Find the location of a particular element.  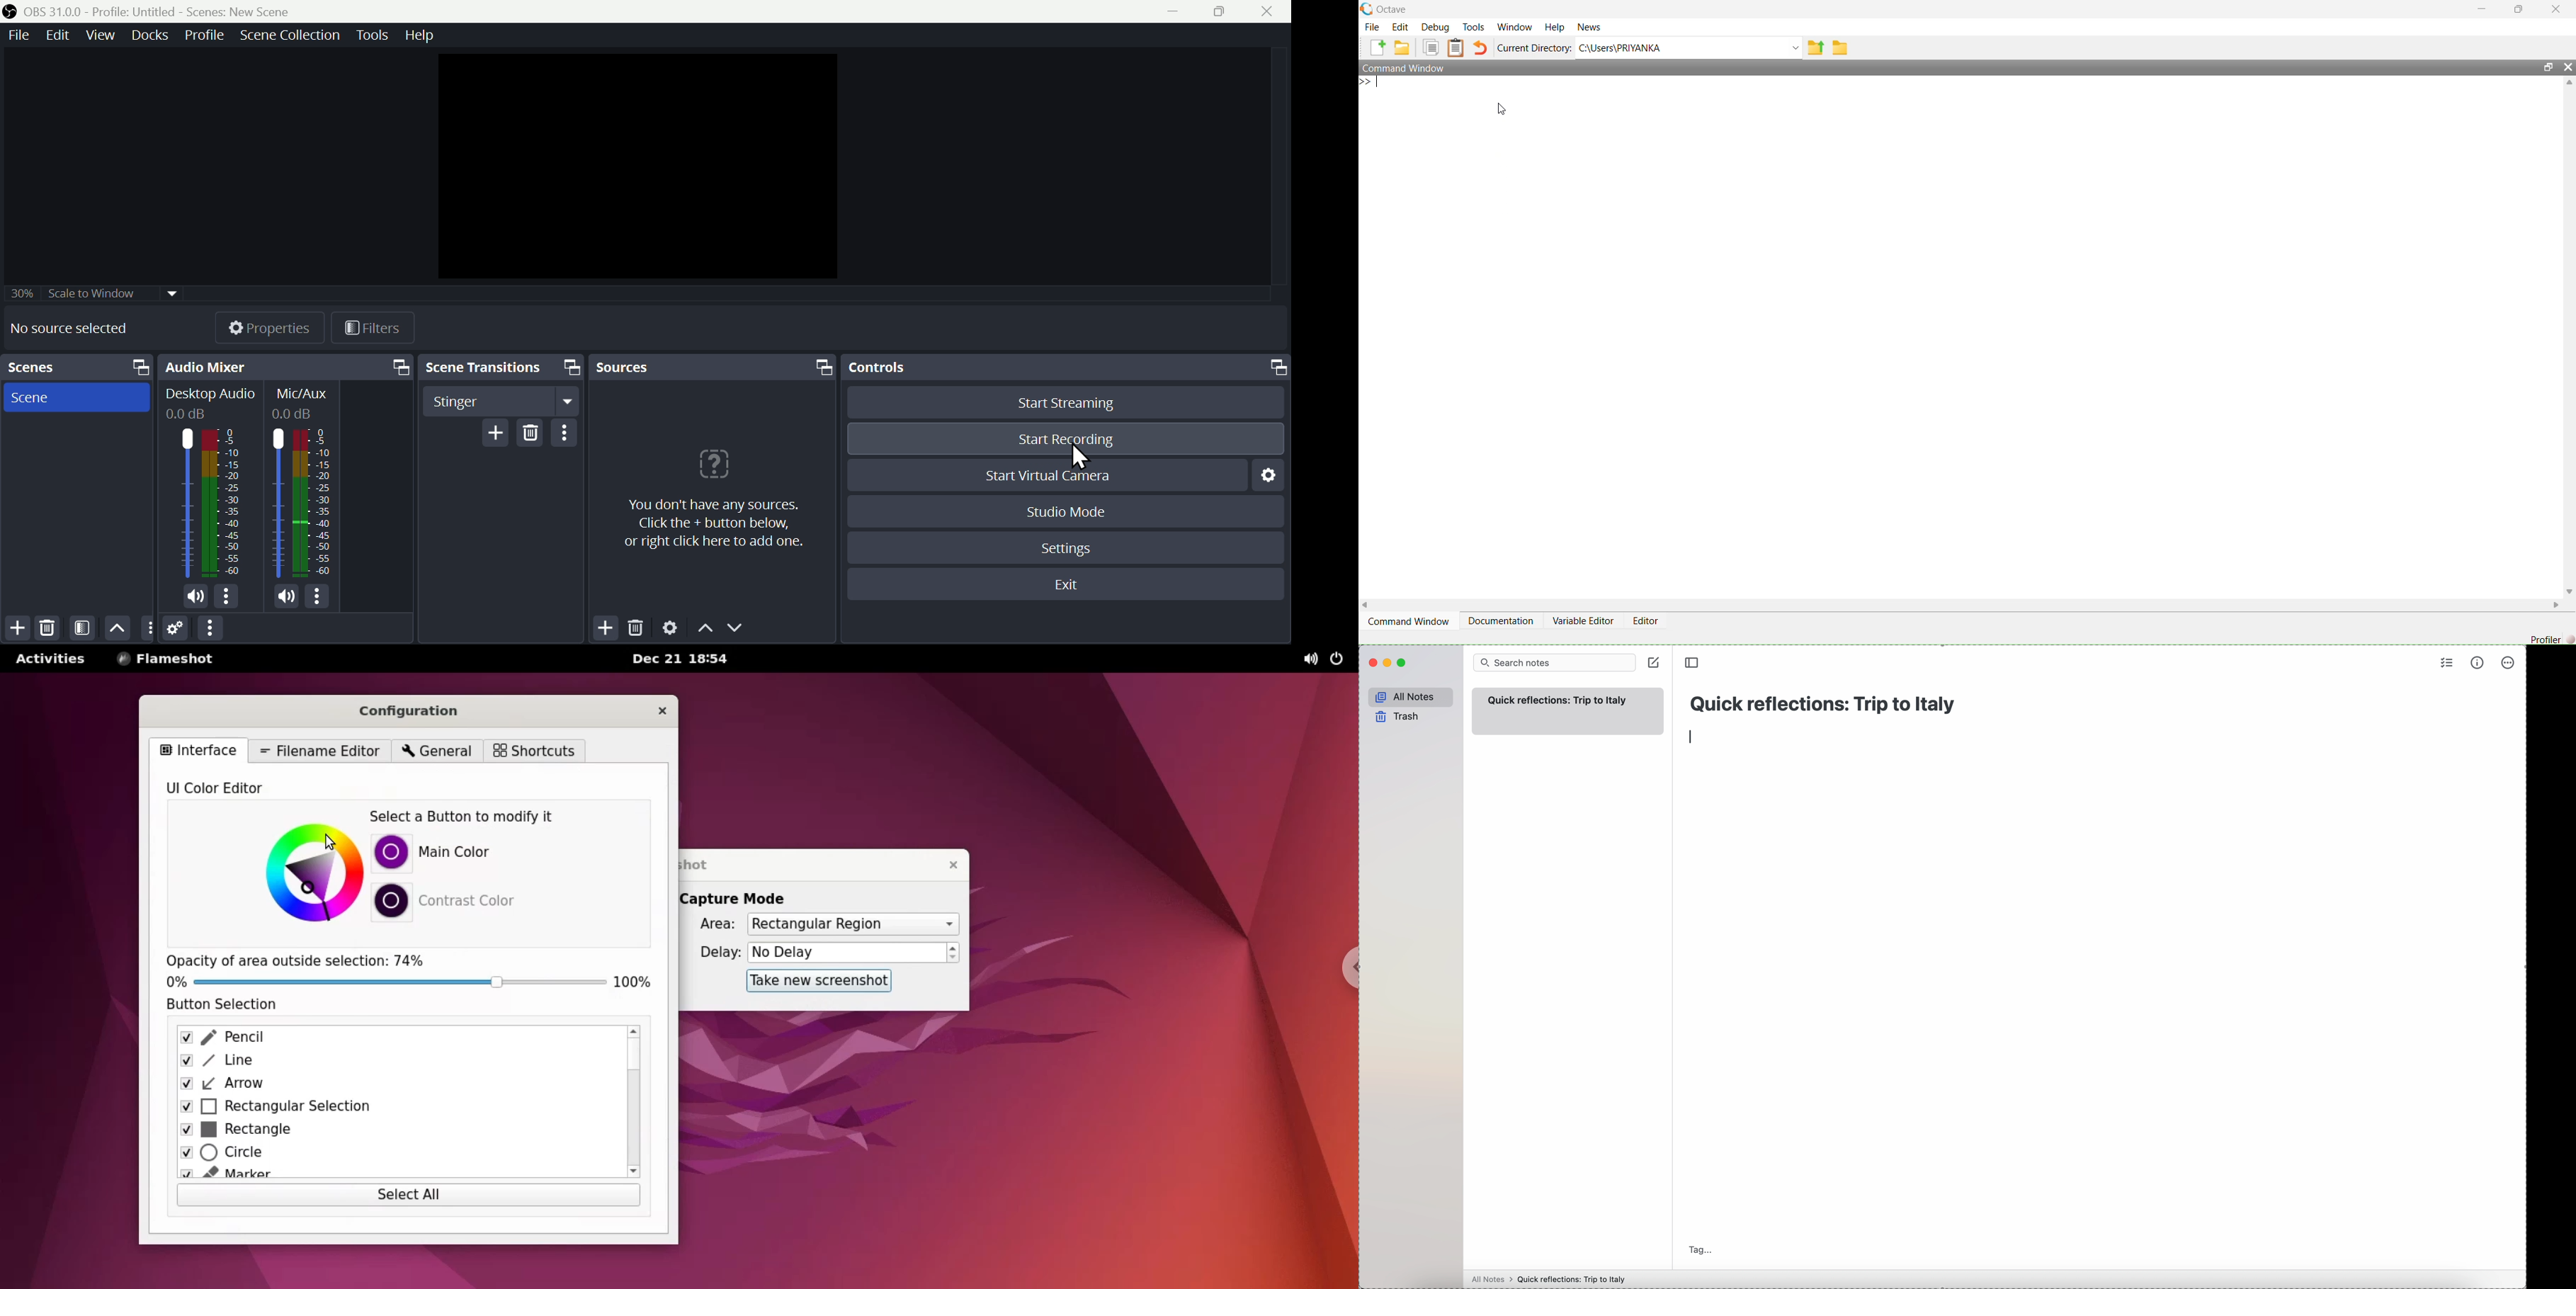

minimize is located at coordinates (1173, 12).